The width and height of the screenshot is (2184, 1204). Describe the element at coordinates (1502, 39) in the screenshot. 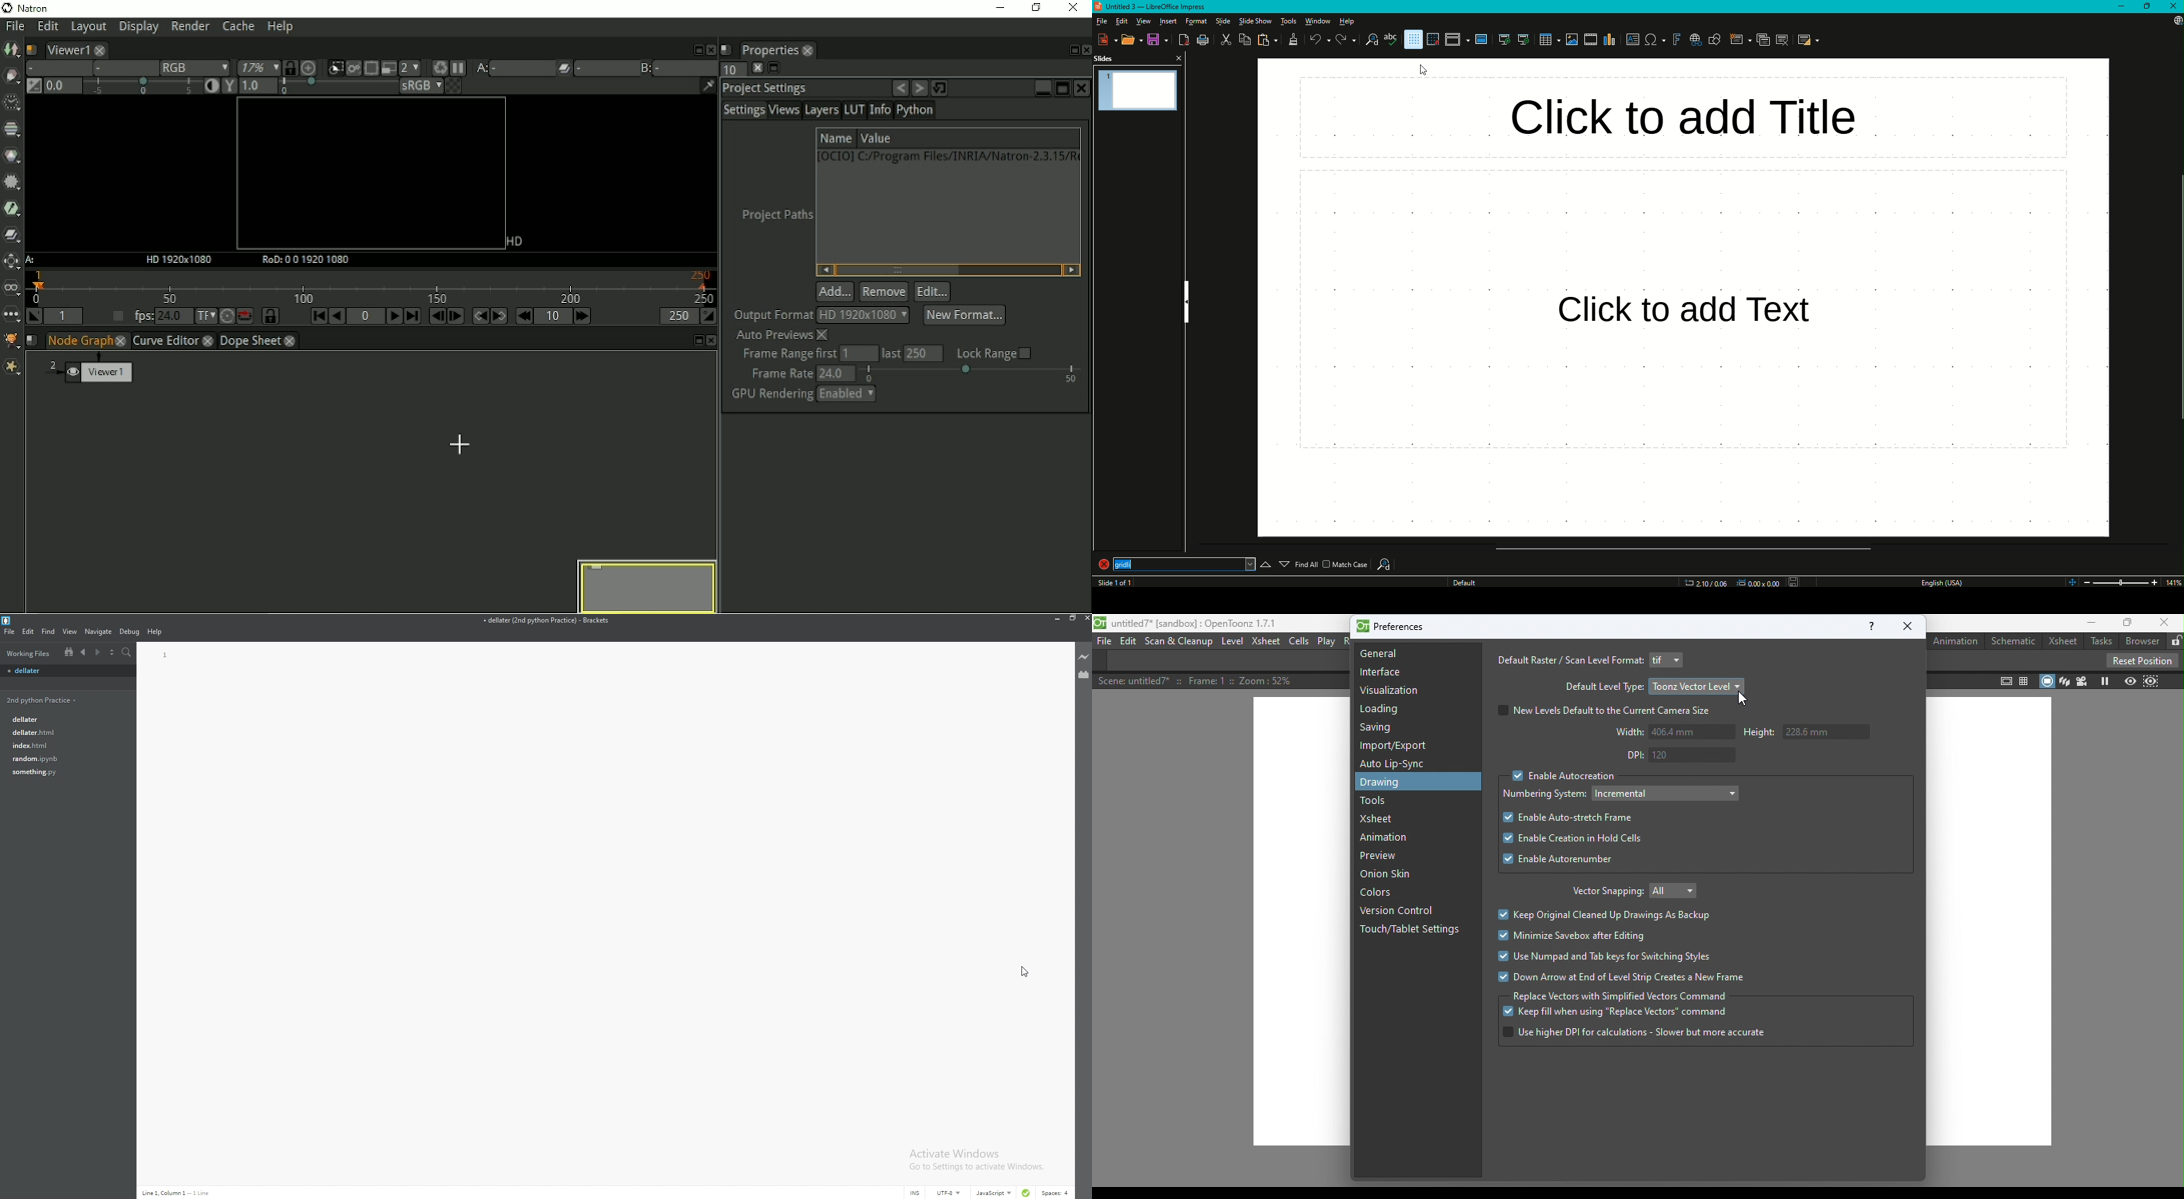

I see `Start from first slide` at that location.